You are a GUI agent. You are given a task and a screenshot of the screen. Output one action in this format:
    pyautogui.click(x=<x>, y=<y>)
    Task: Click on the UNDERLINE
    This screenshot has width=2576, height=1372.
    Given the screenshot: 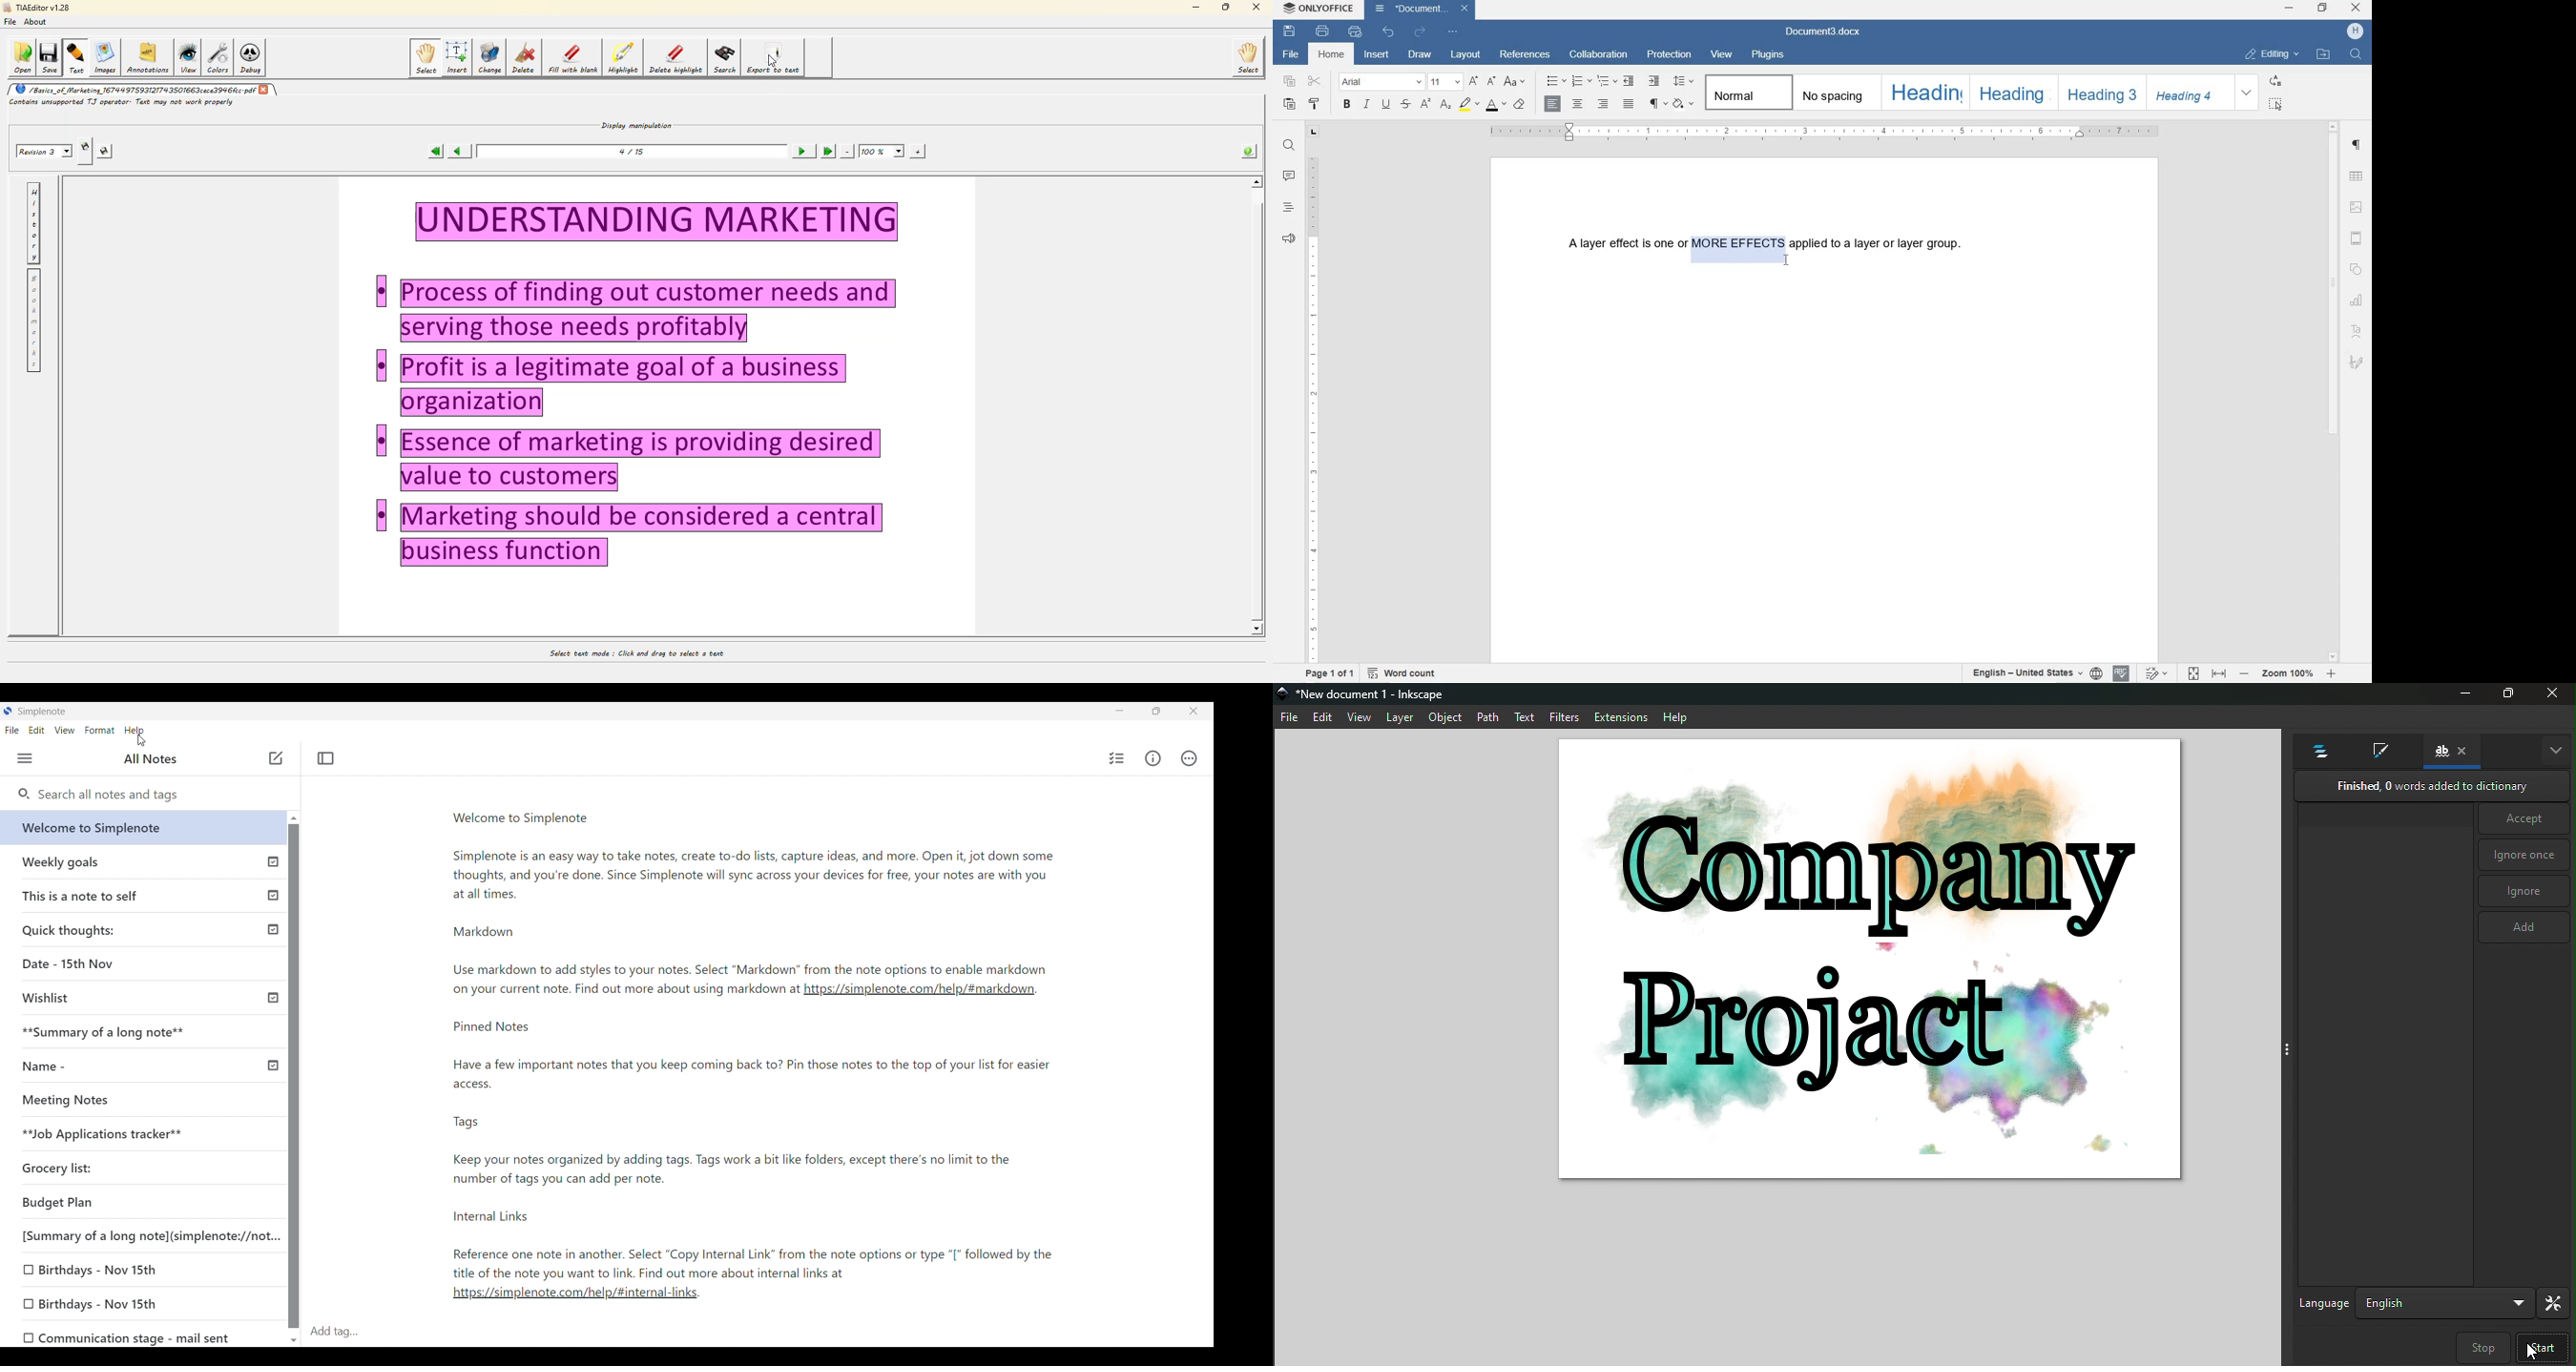 What is the action you would take?
    pyautogui.click(x=1386, y=105)
    